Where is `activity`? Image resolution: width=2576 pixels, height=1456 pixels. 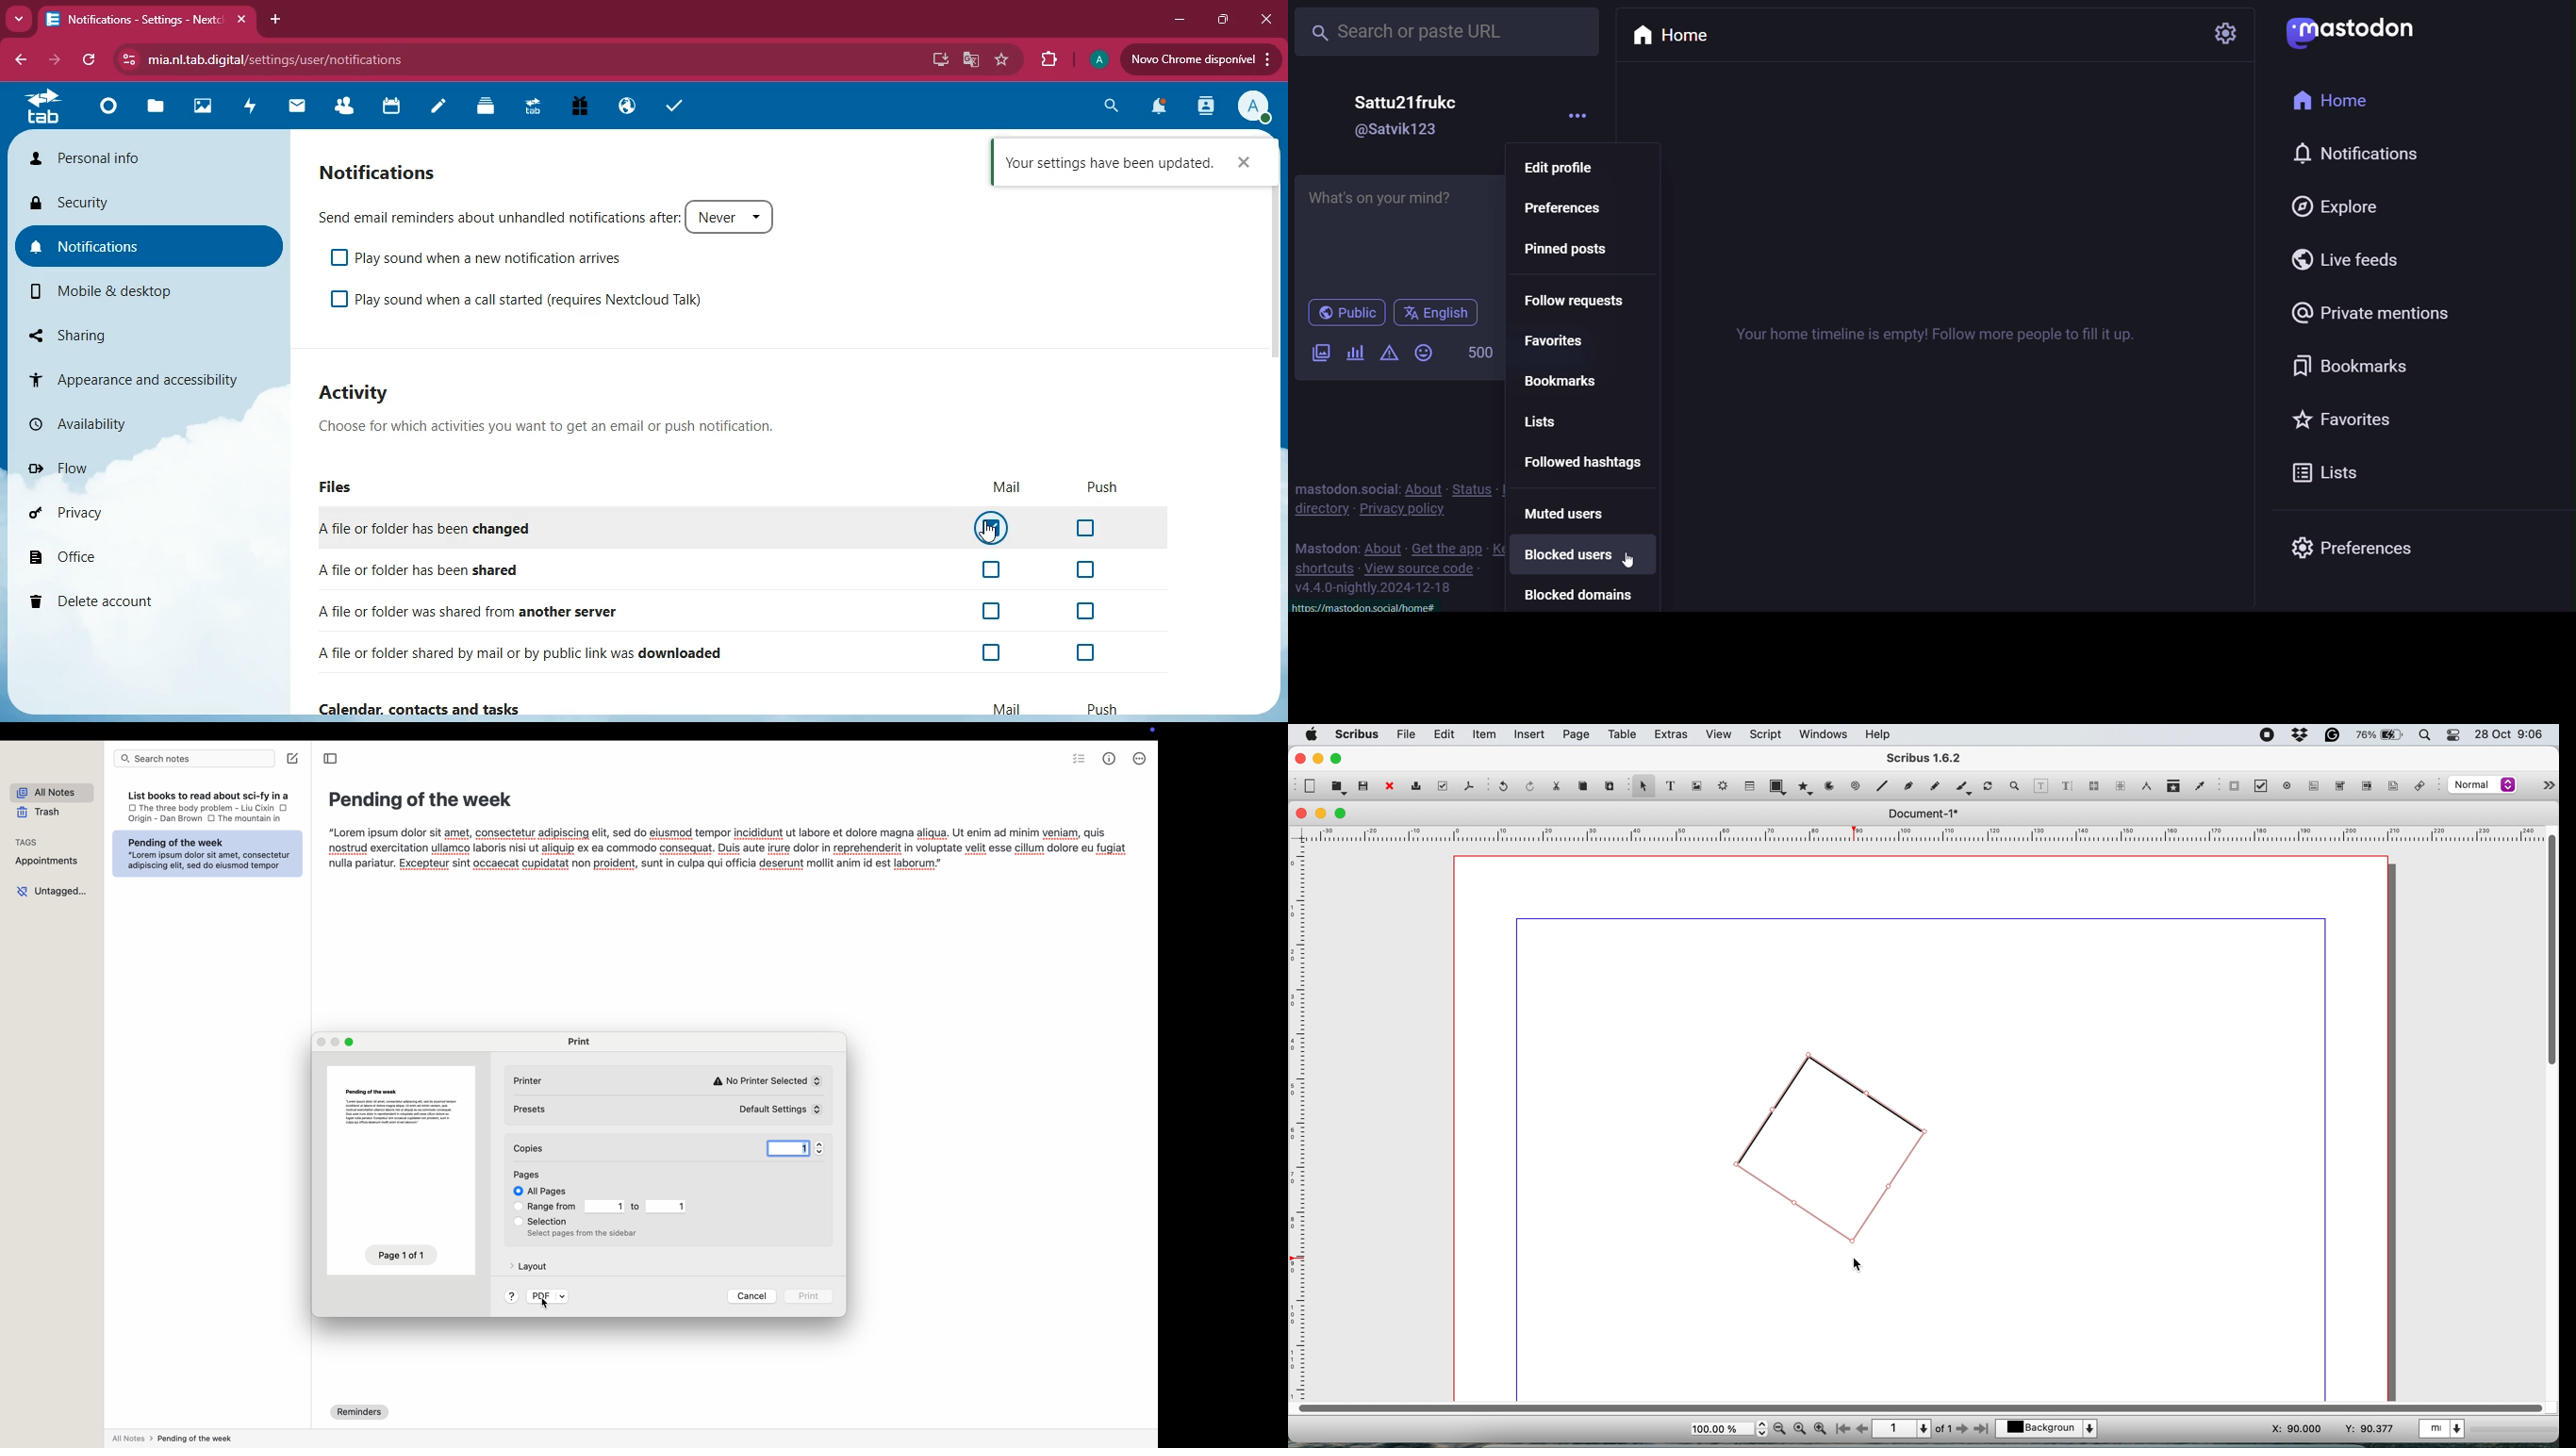
activity is located at coordinates (366, 392).